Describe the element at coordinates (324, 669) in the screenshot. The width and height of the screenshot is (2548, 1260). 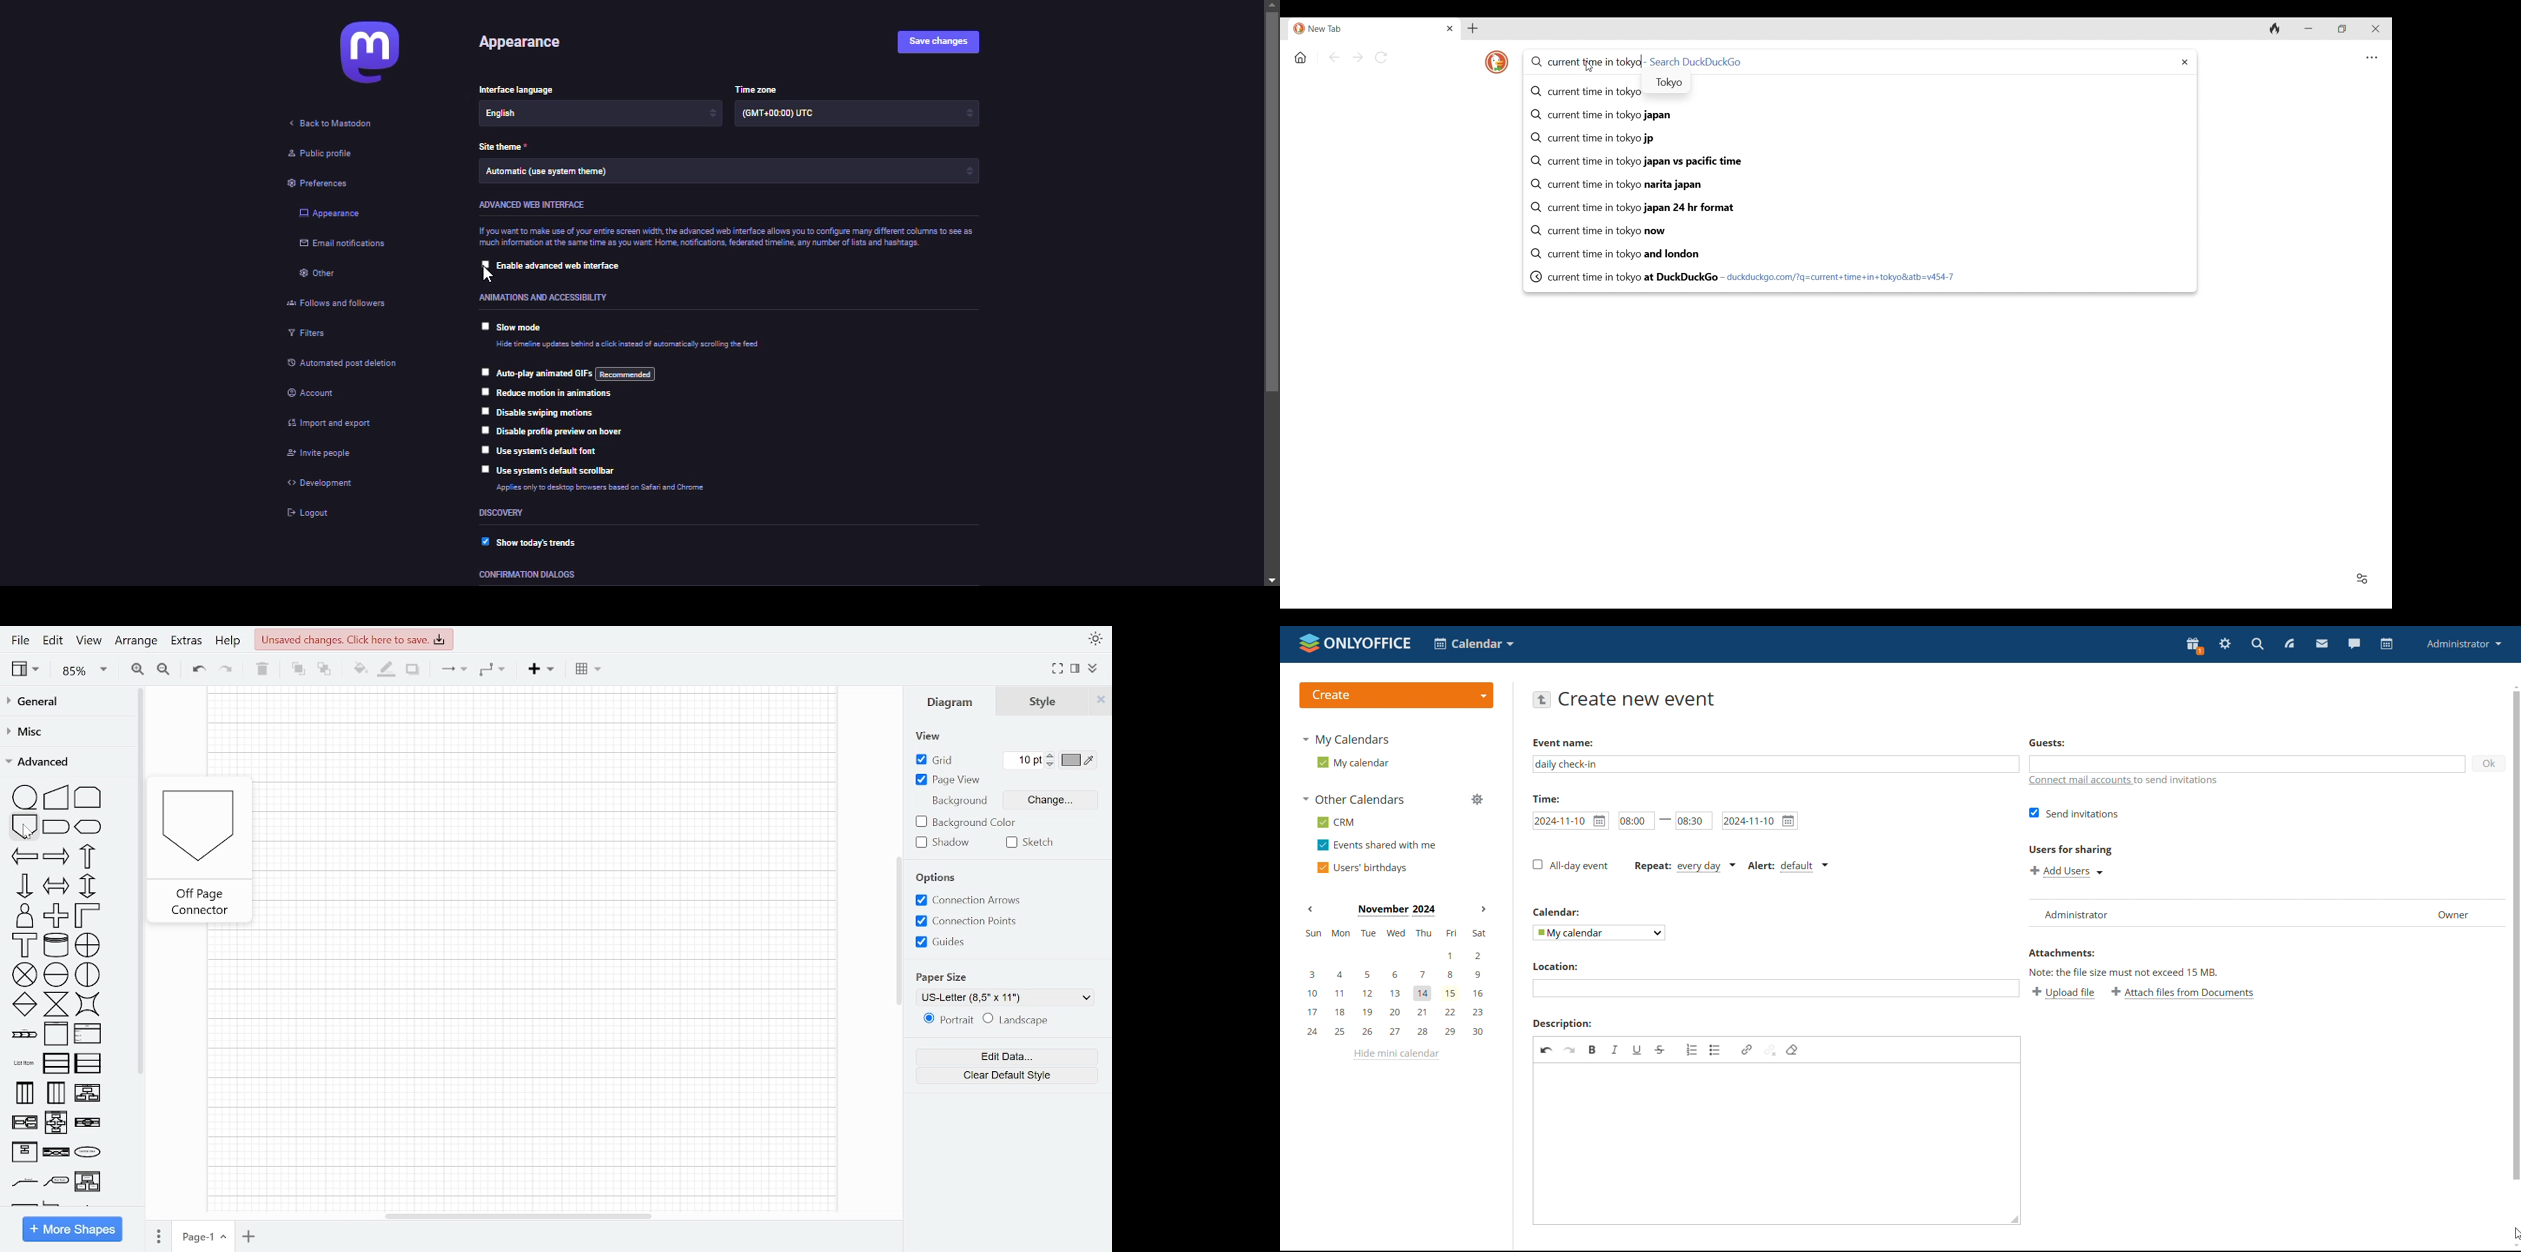
I see `TO back` at that location.